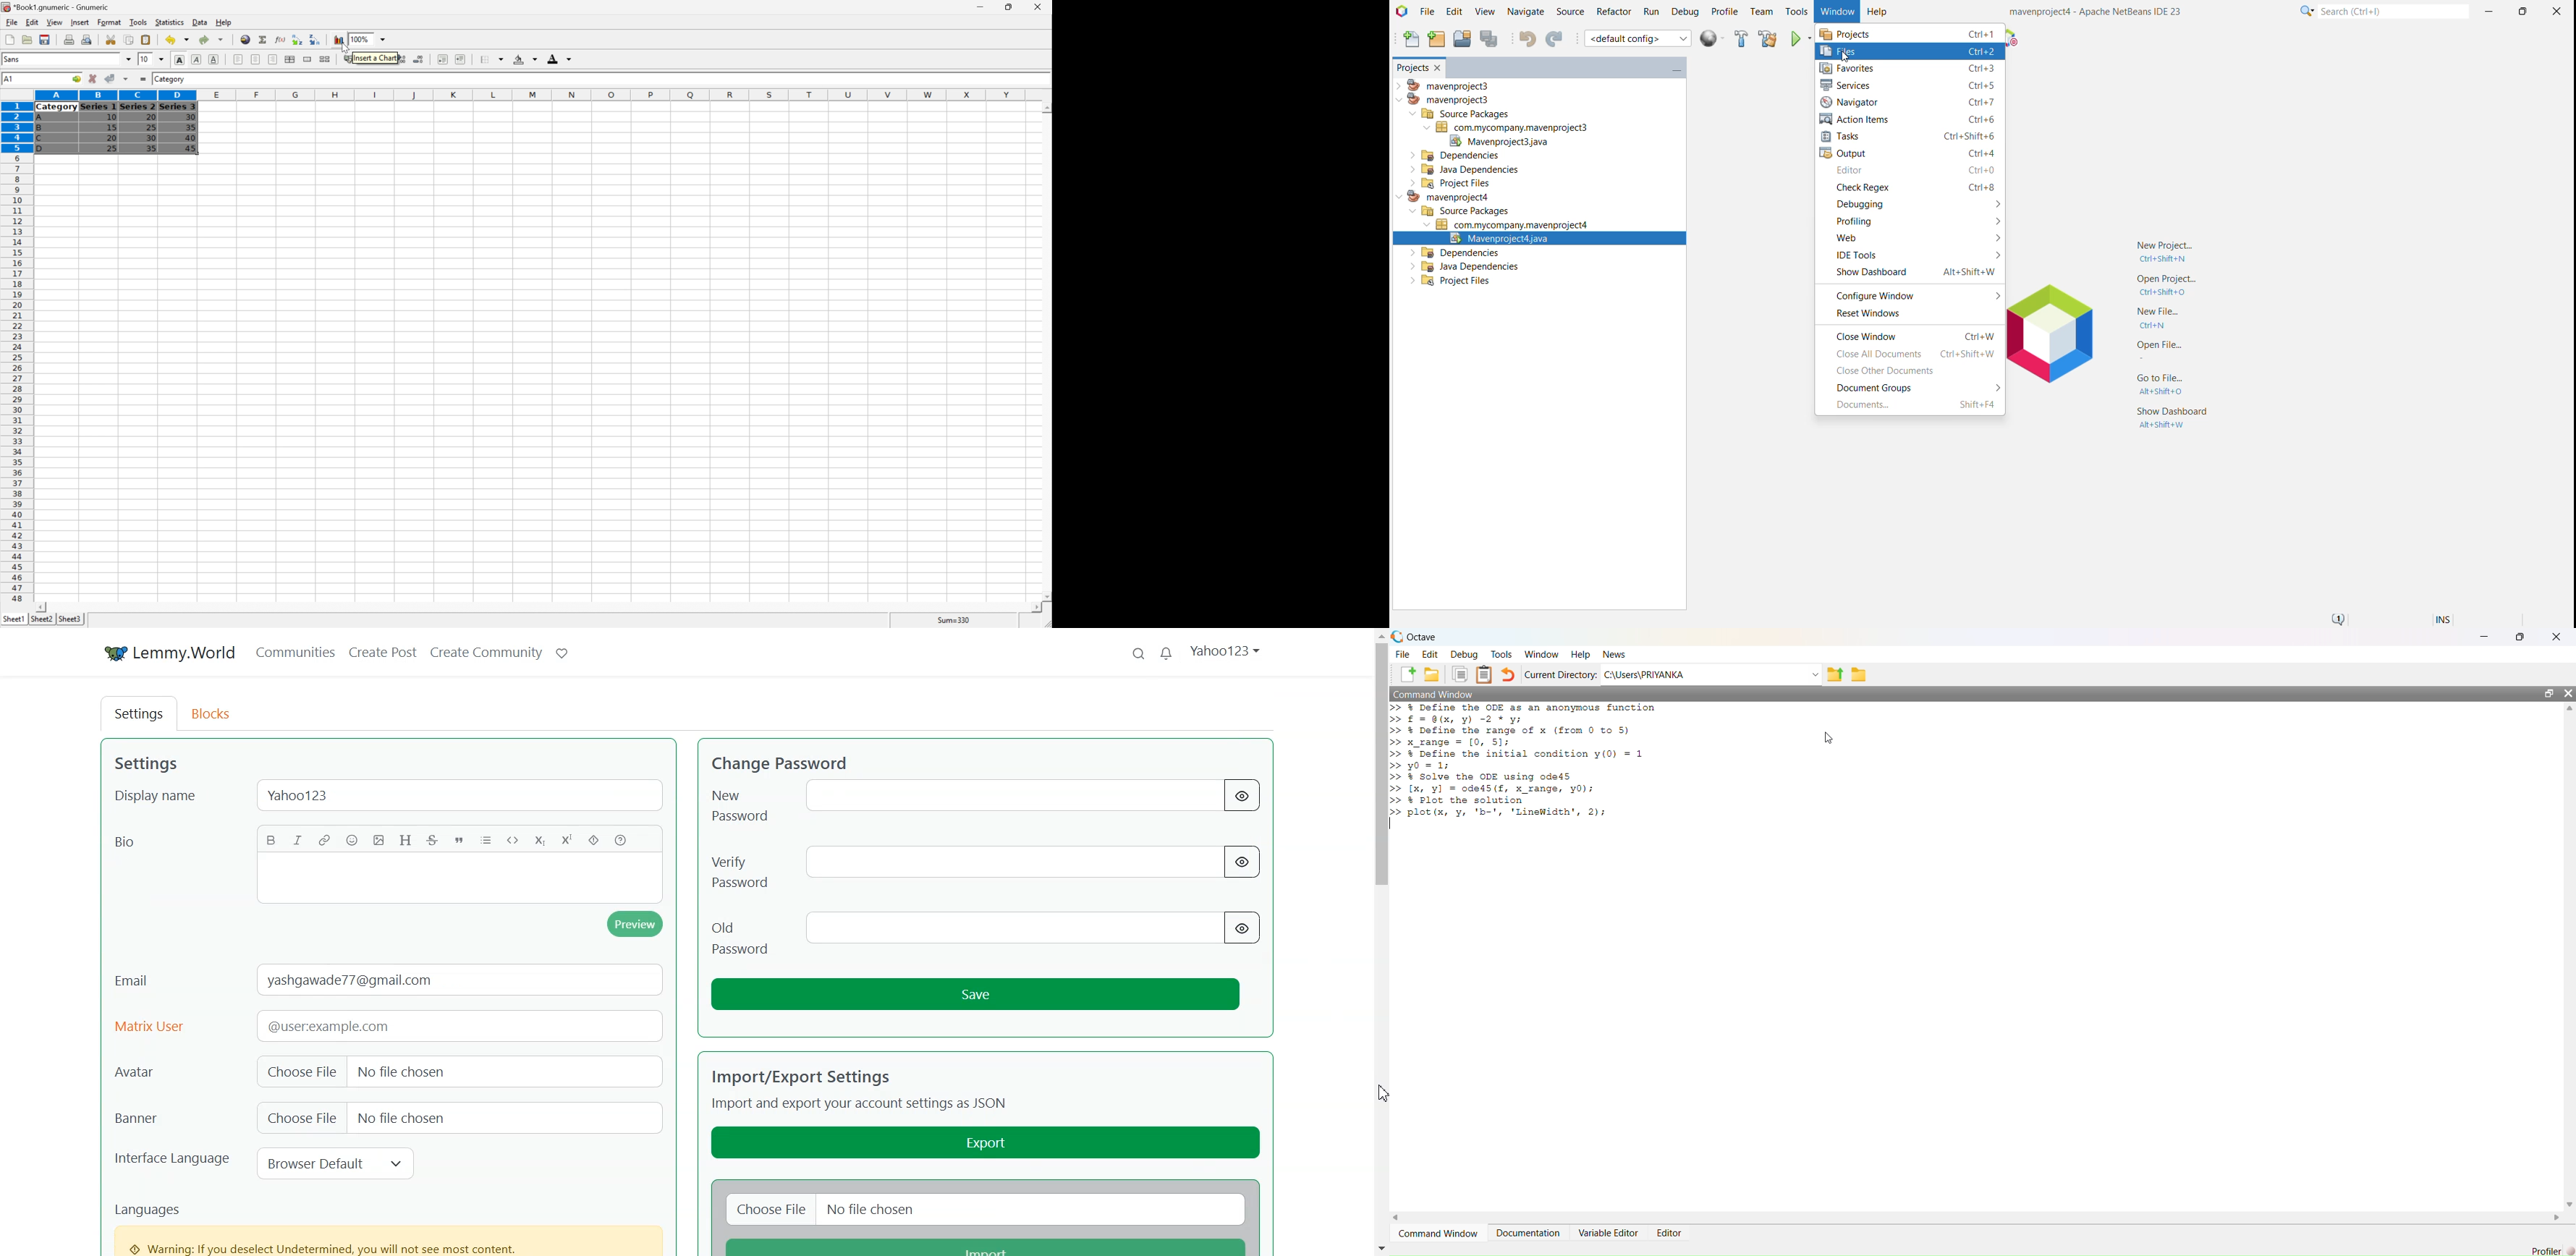  Describe the element at coordinates (129, 39) in the screenshot. I see `Copy selection` at that location.